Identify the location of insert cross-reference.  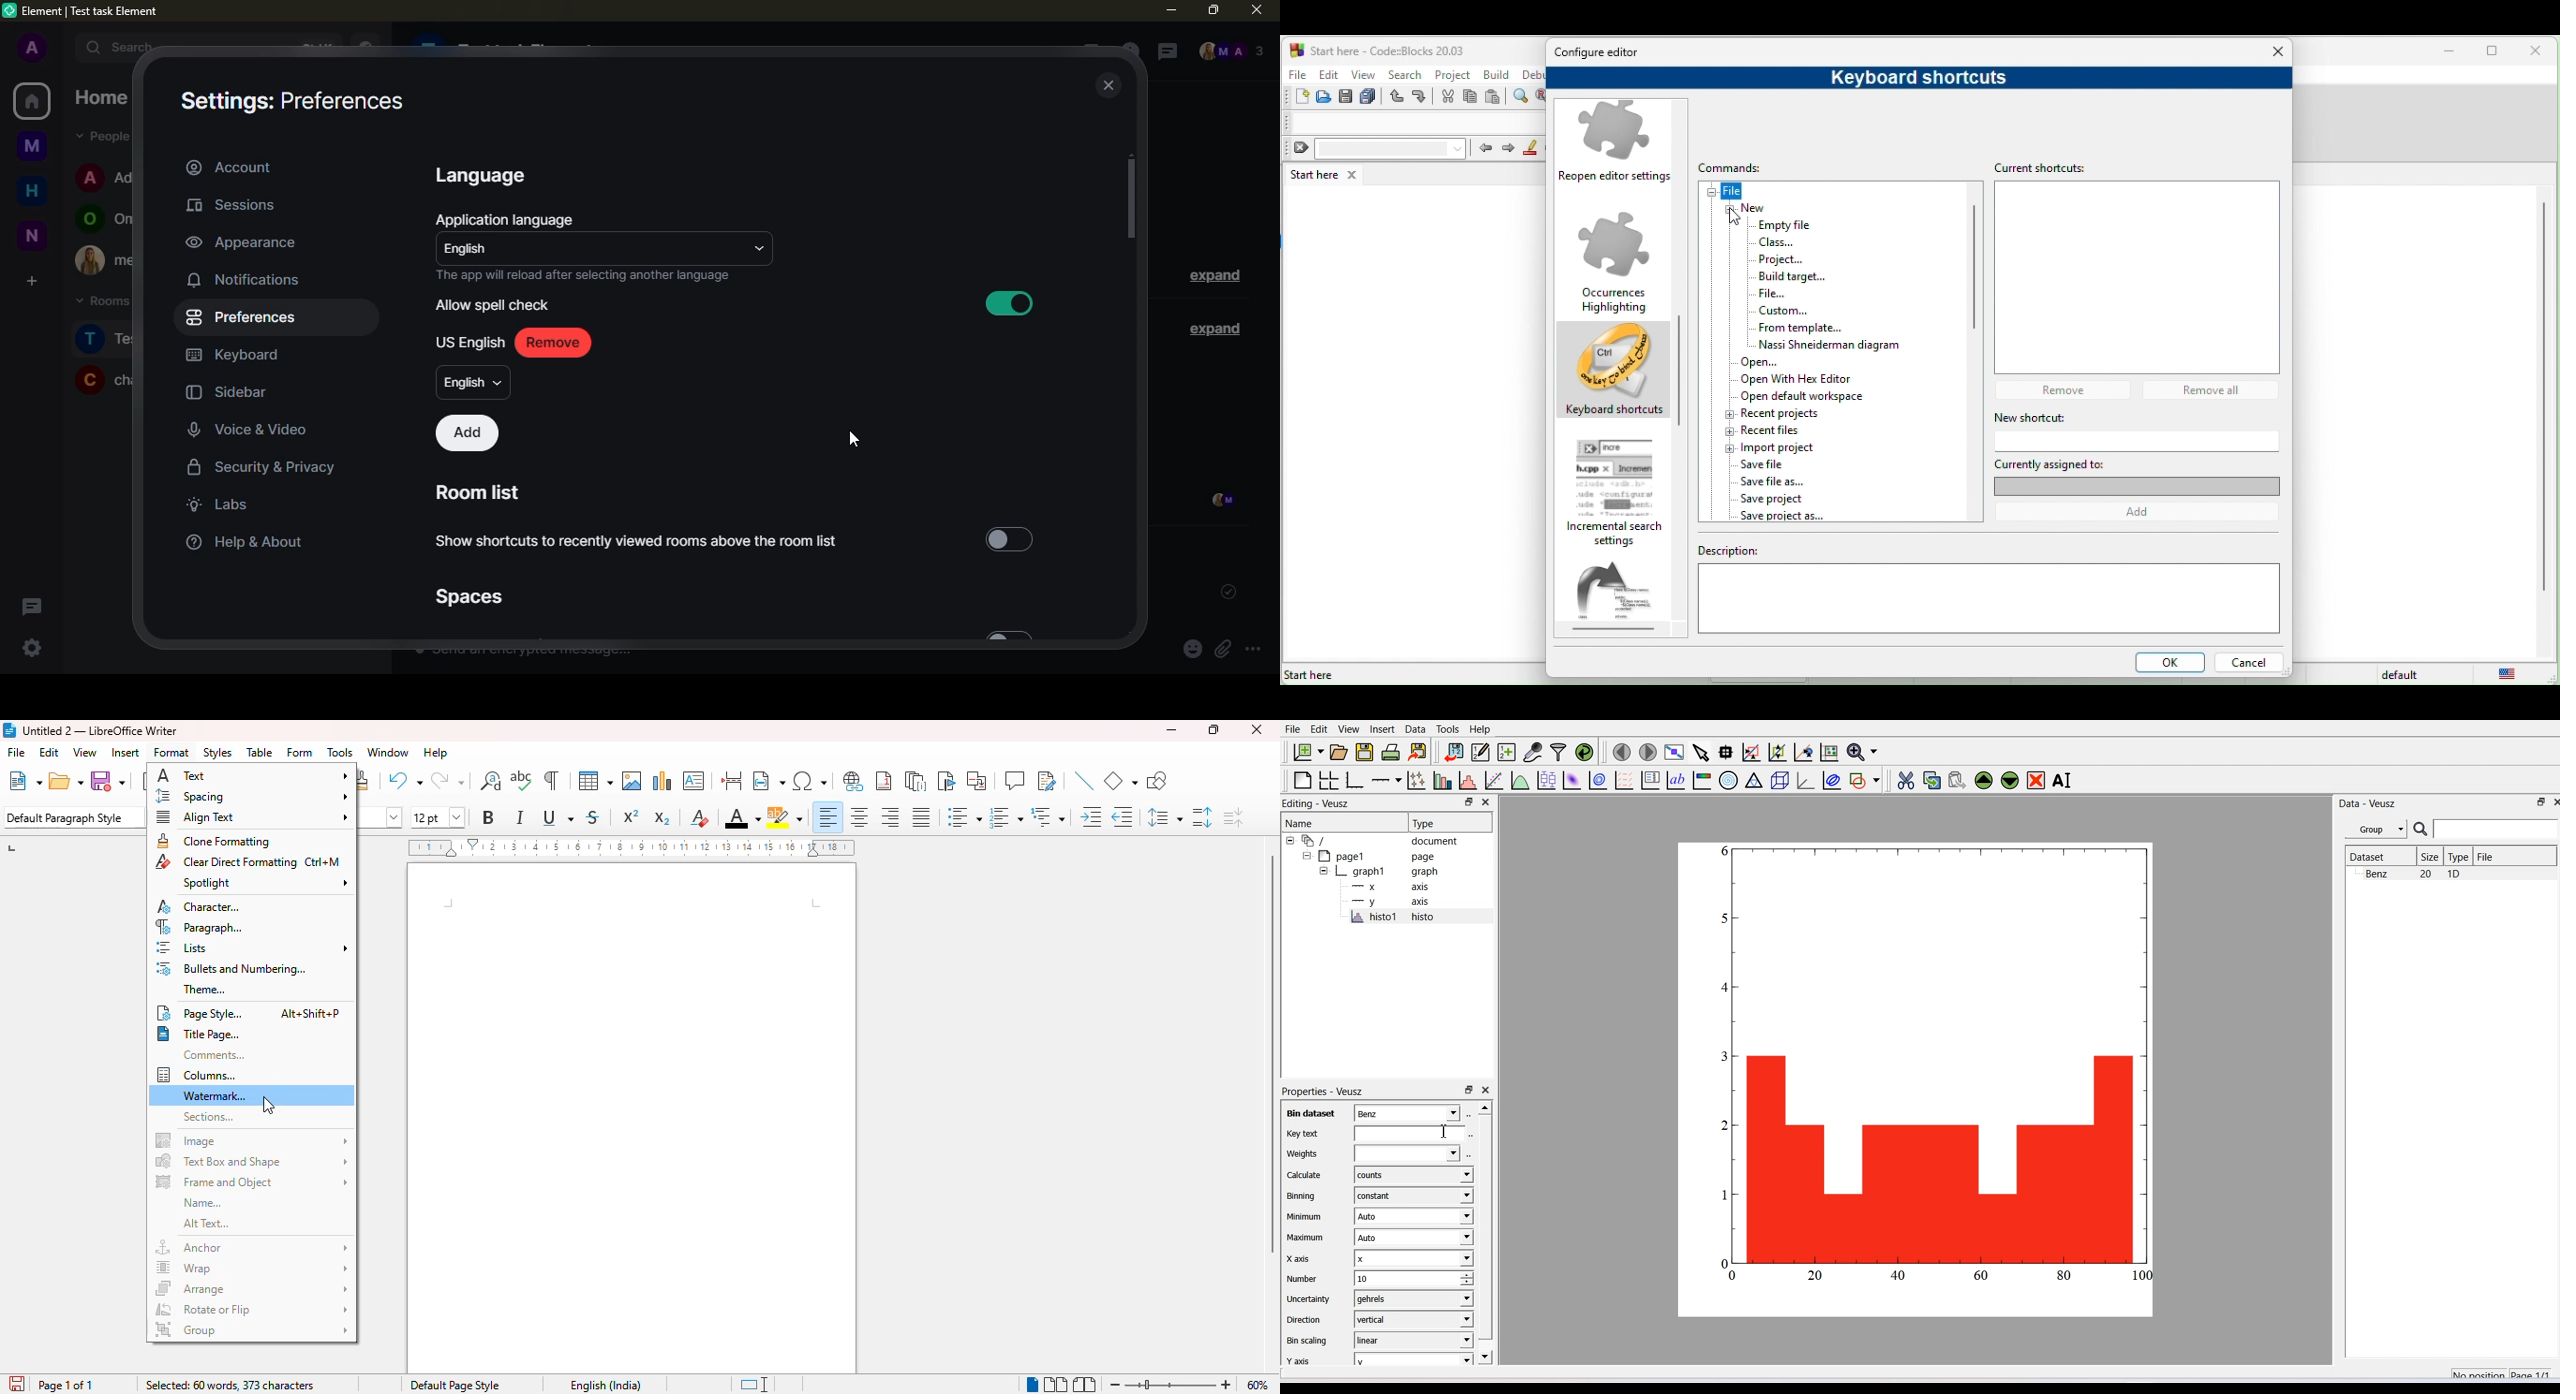
(975, 781).